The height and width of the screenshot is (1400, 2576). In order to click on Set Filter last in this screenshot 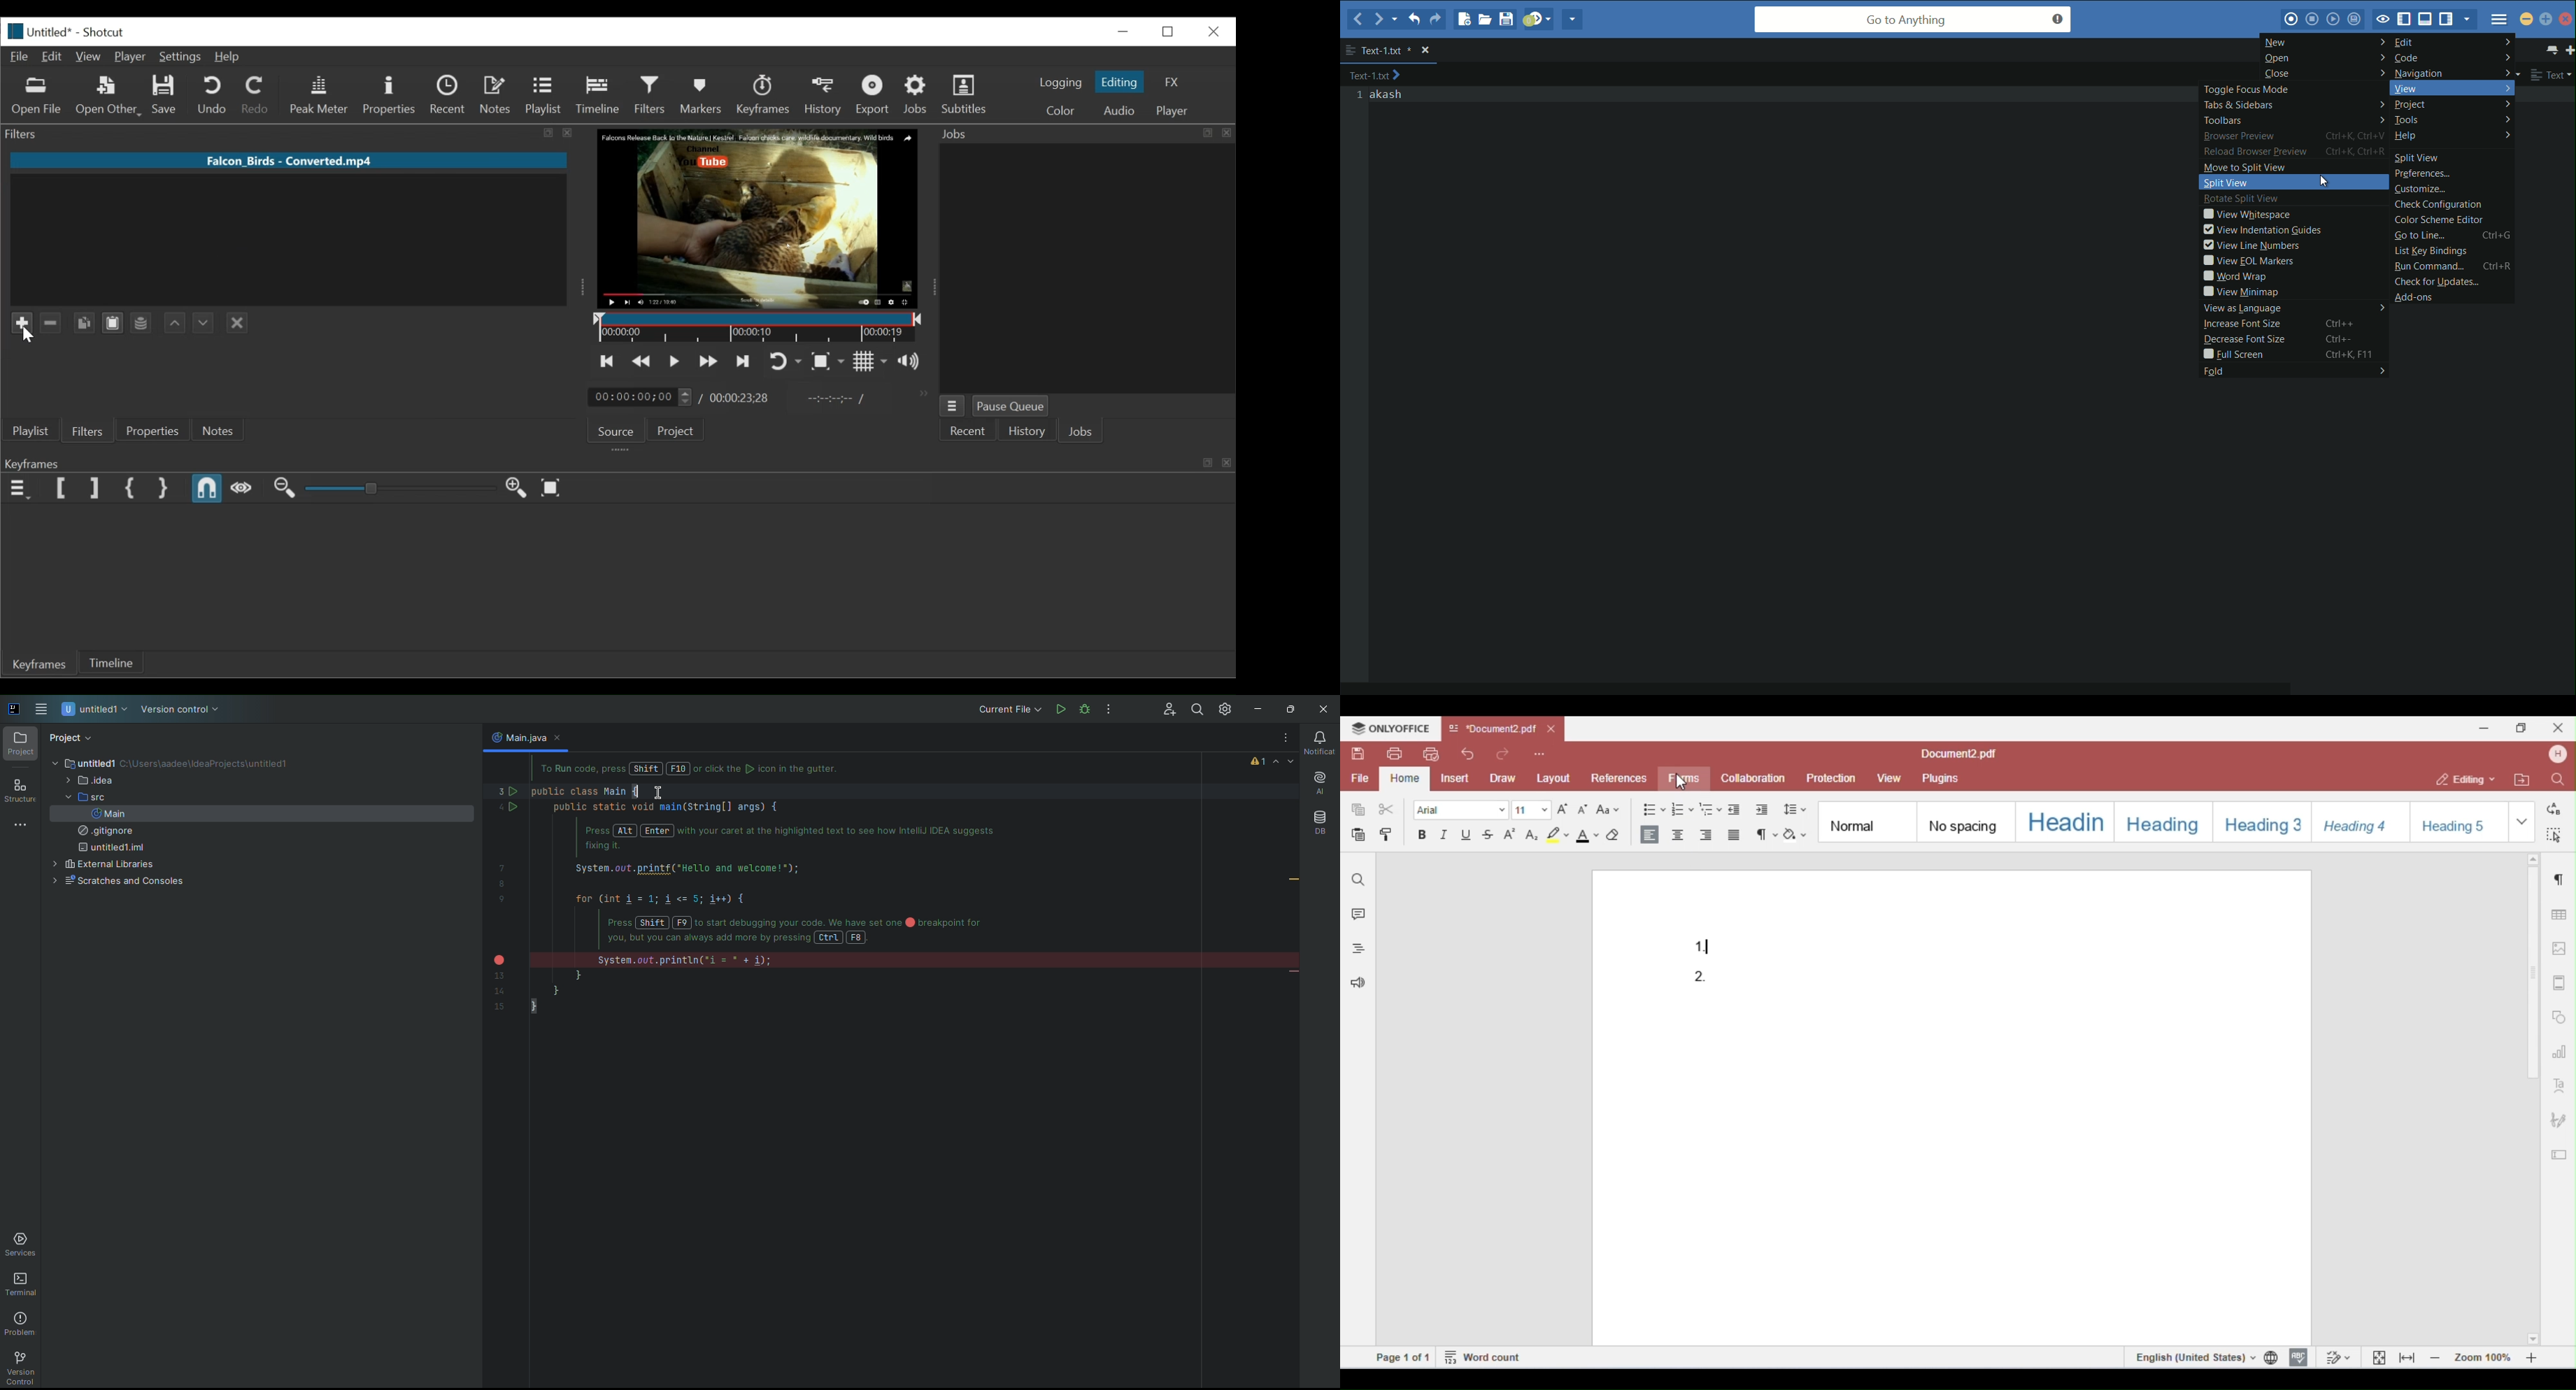, I will do `click(94, 488)`.